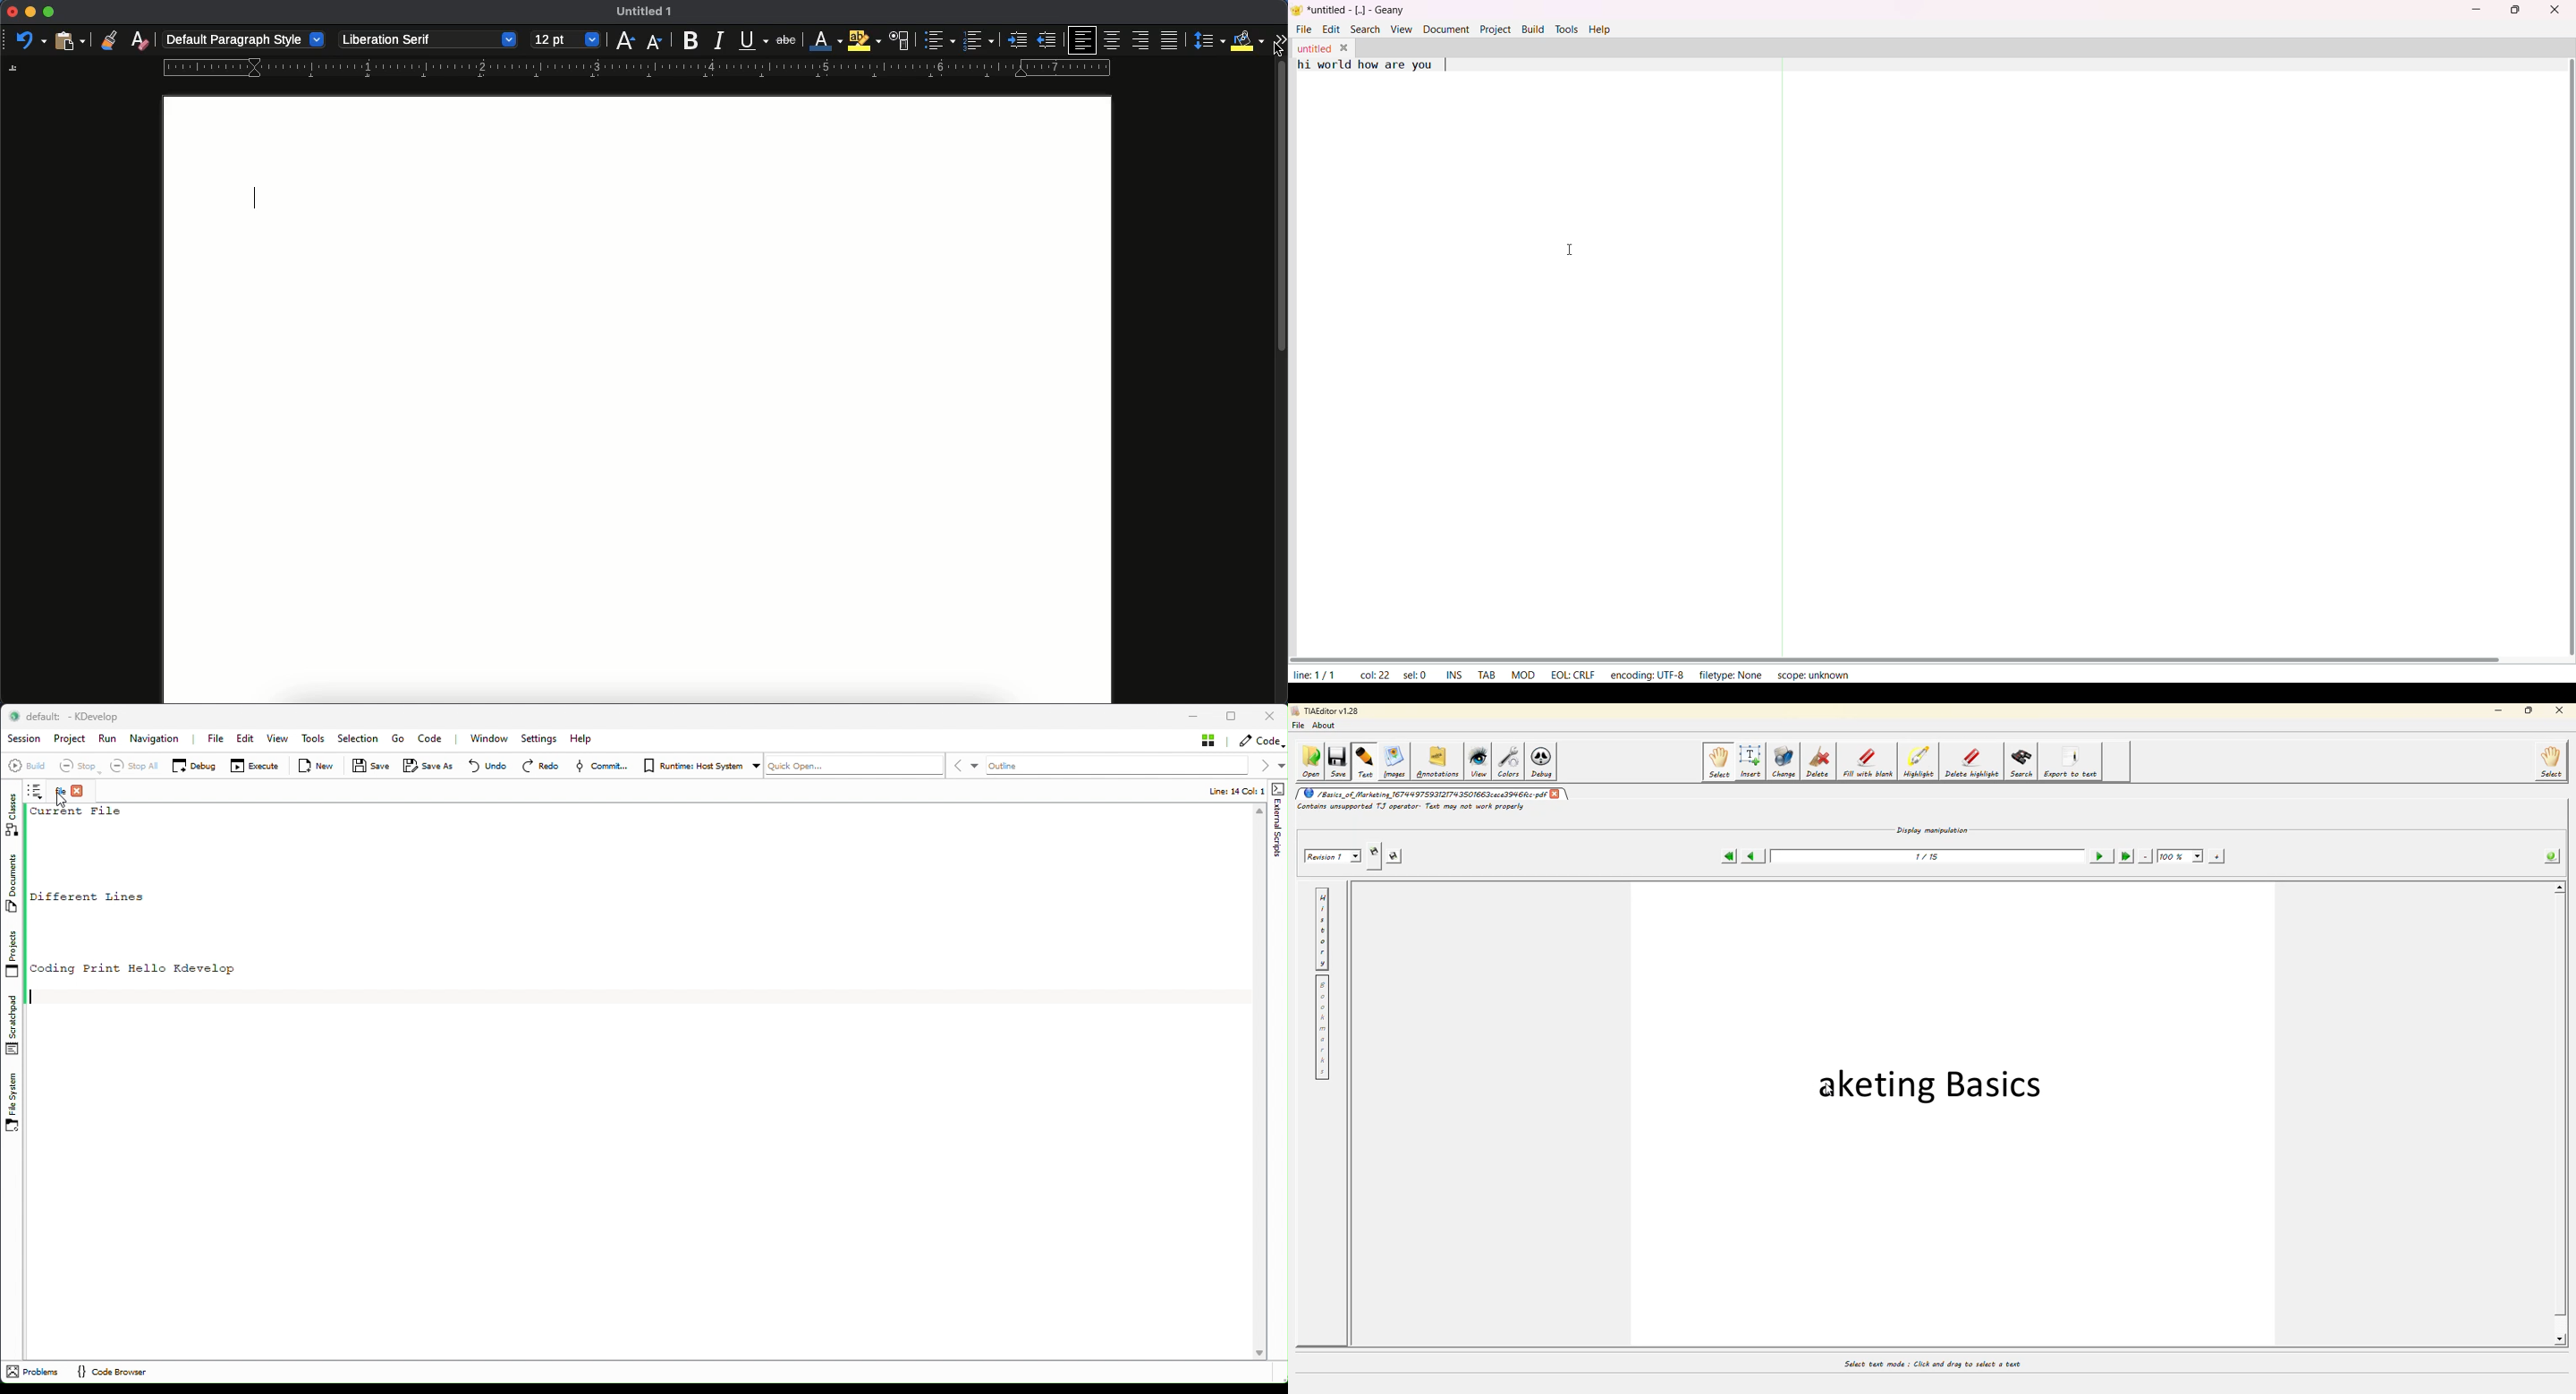 This screenshot has width=2576, height=1400. Describe the element at coordinates (2559, 1107) in the screenshot. I see `scroll bar` at that location.